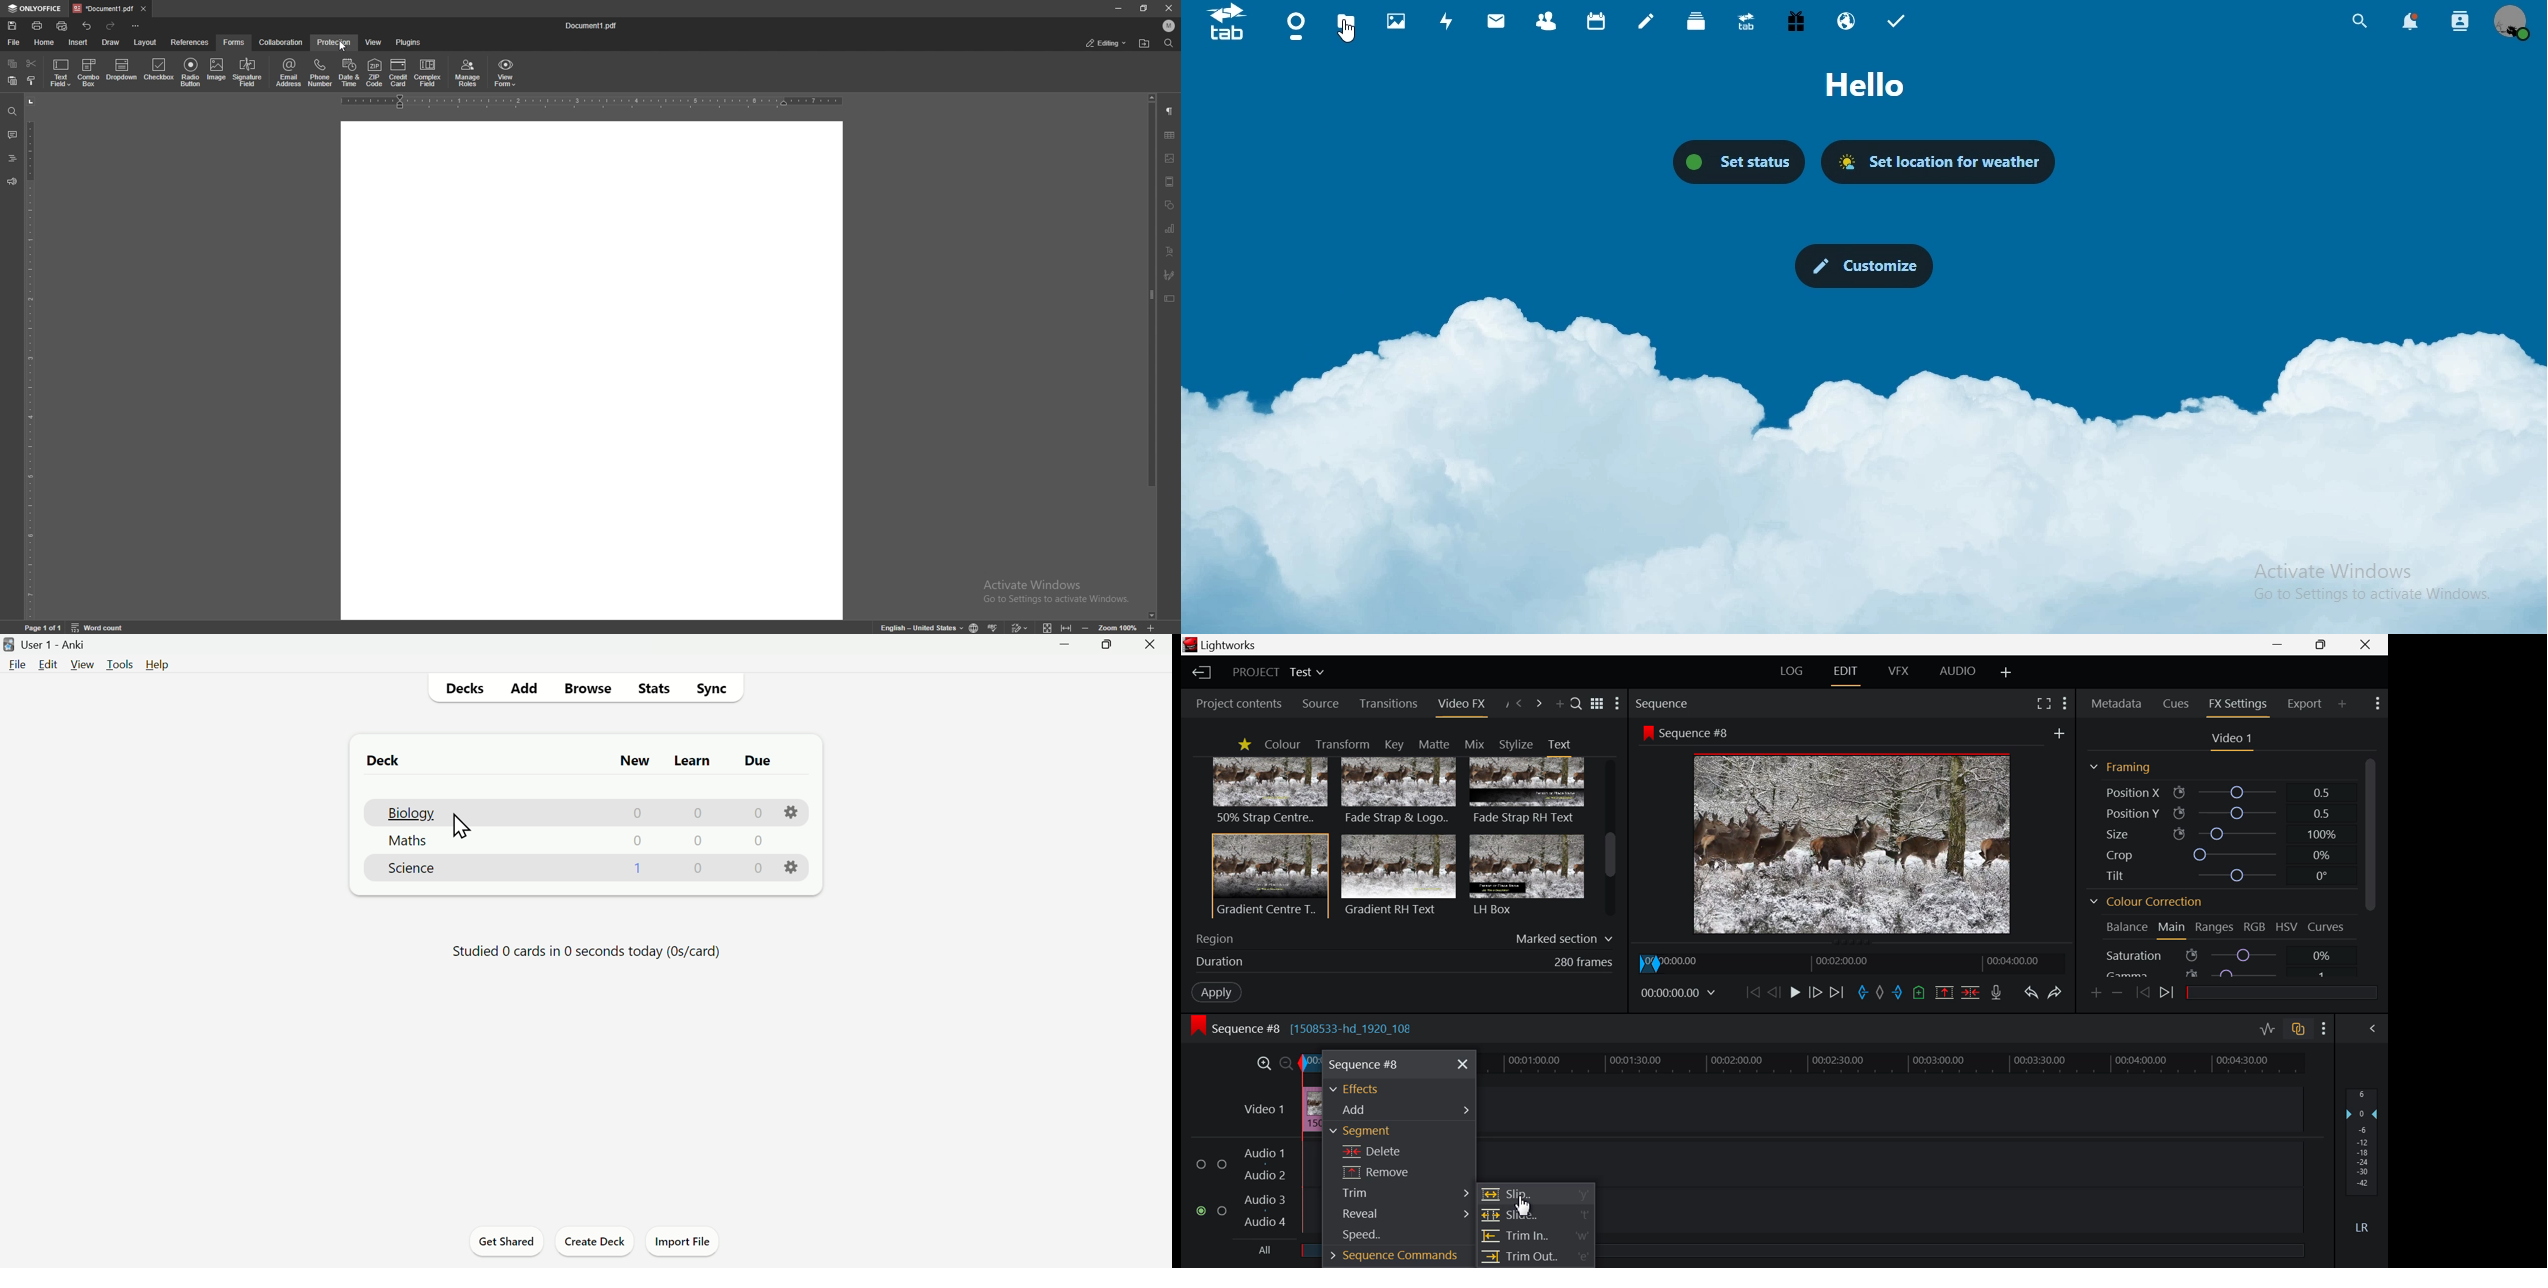  Describe the element at coordinates (375, 73) in the screenshot. I see `zip code` at that location.